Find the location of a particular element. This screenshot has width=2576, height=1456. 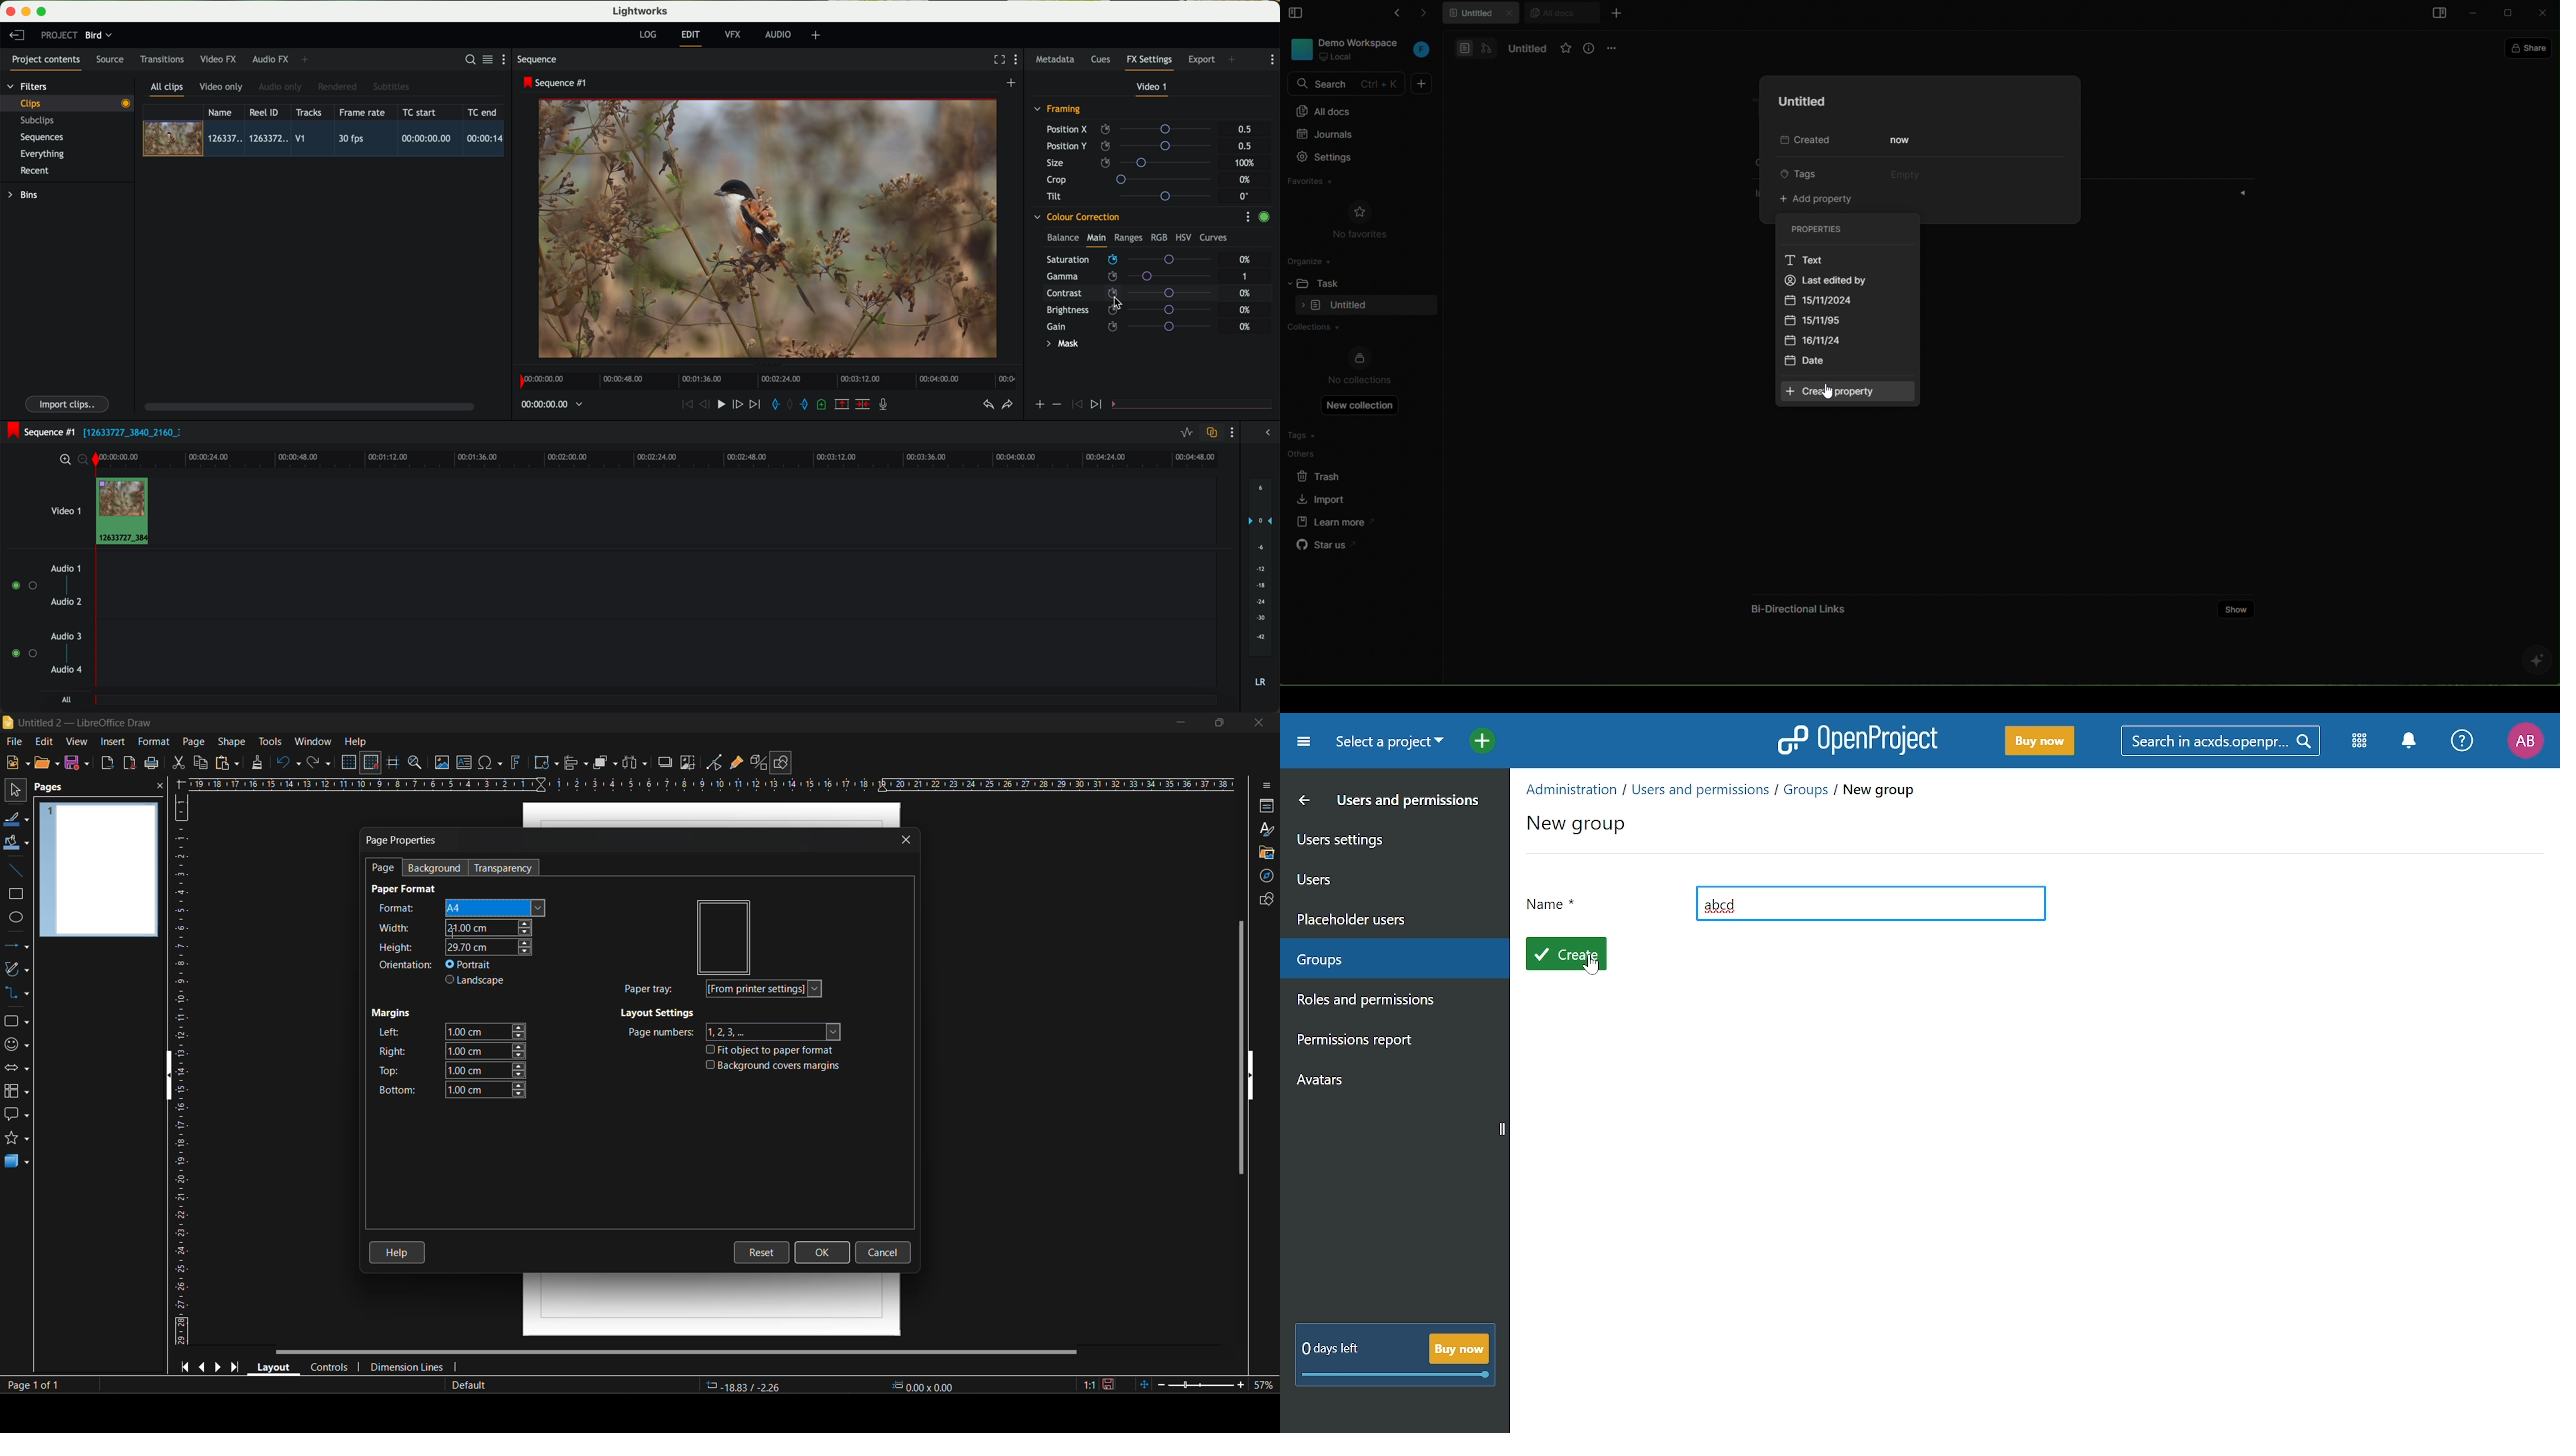

subclips is located at coordinates (40, 121).